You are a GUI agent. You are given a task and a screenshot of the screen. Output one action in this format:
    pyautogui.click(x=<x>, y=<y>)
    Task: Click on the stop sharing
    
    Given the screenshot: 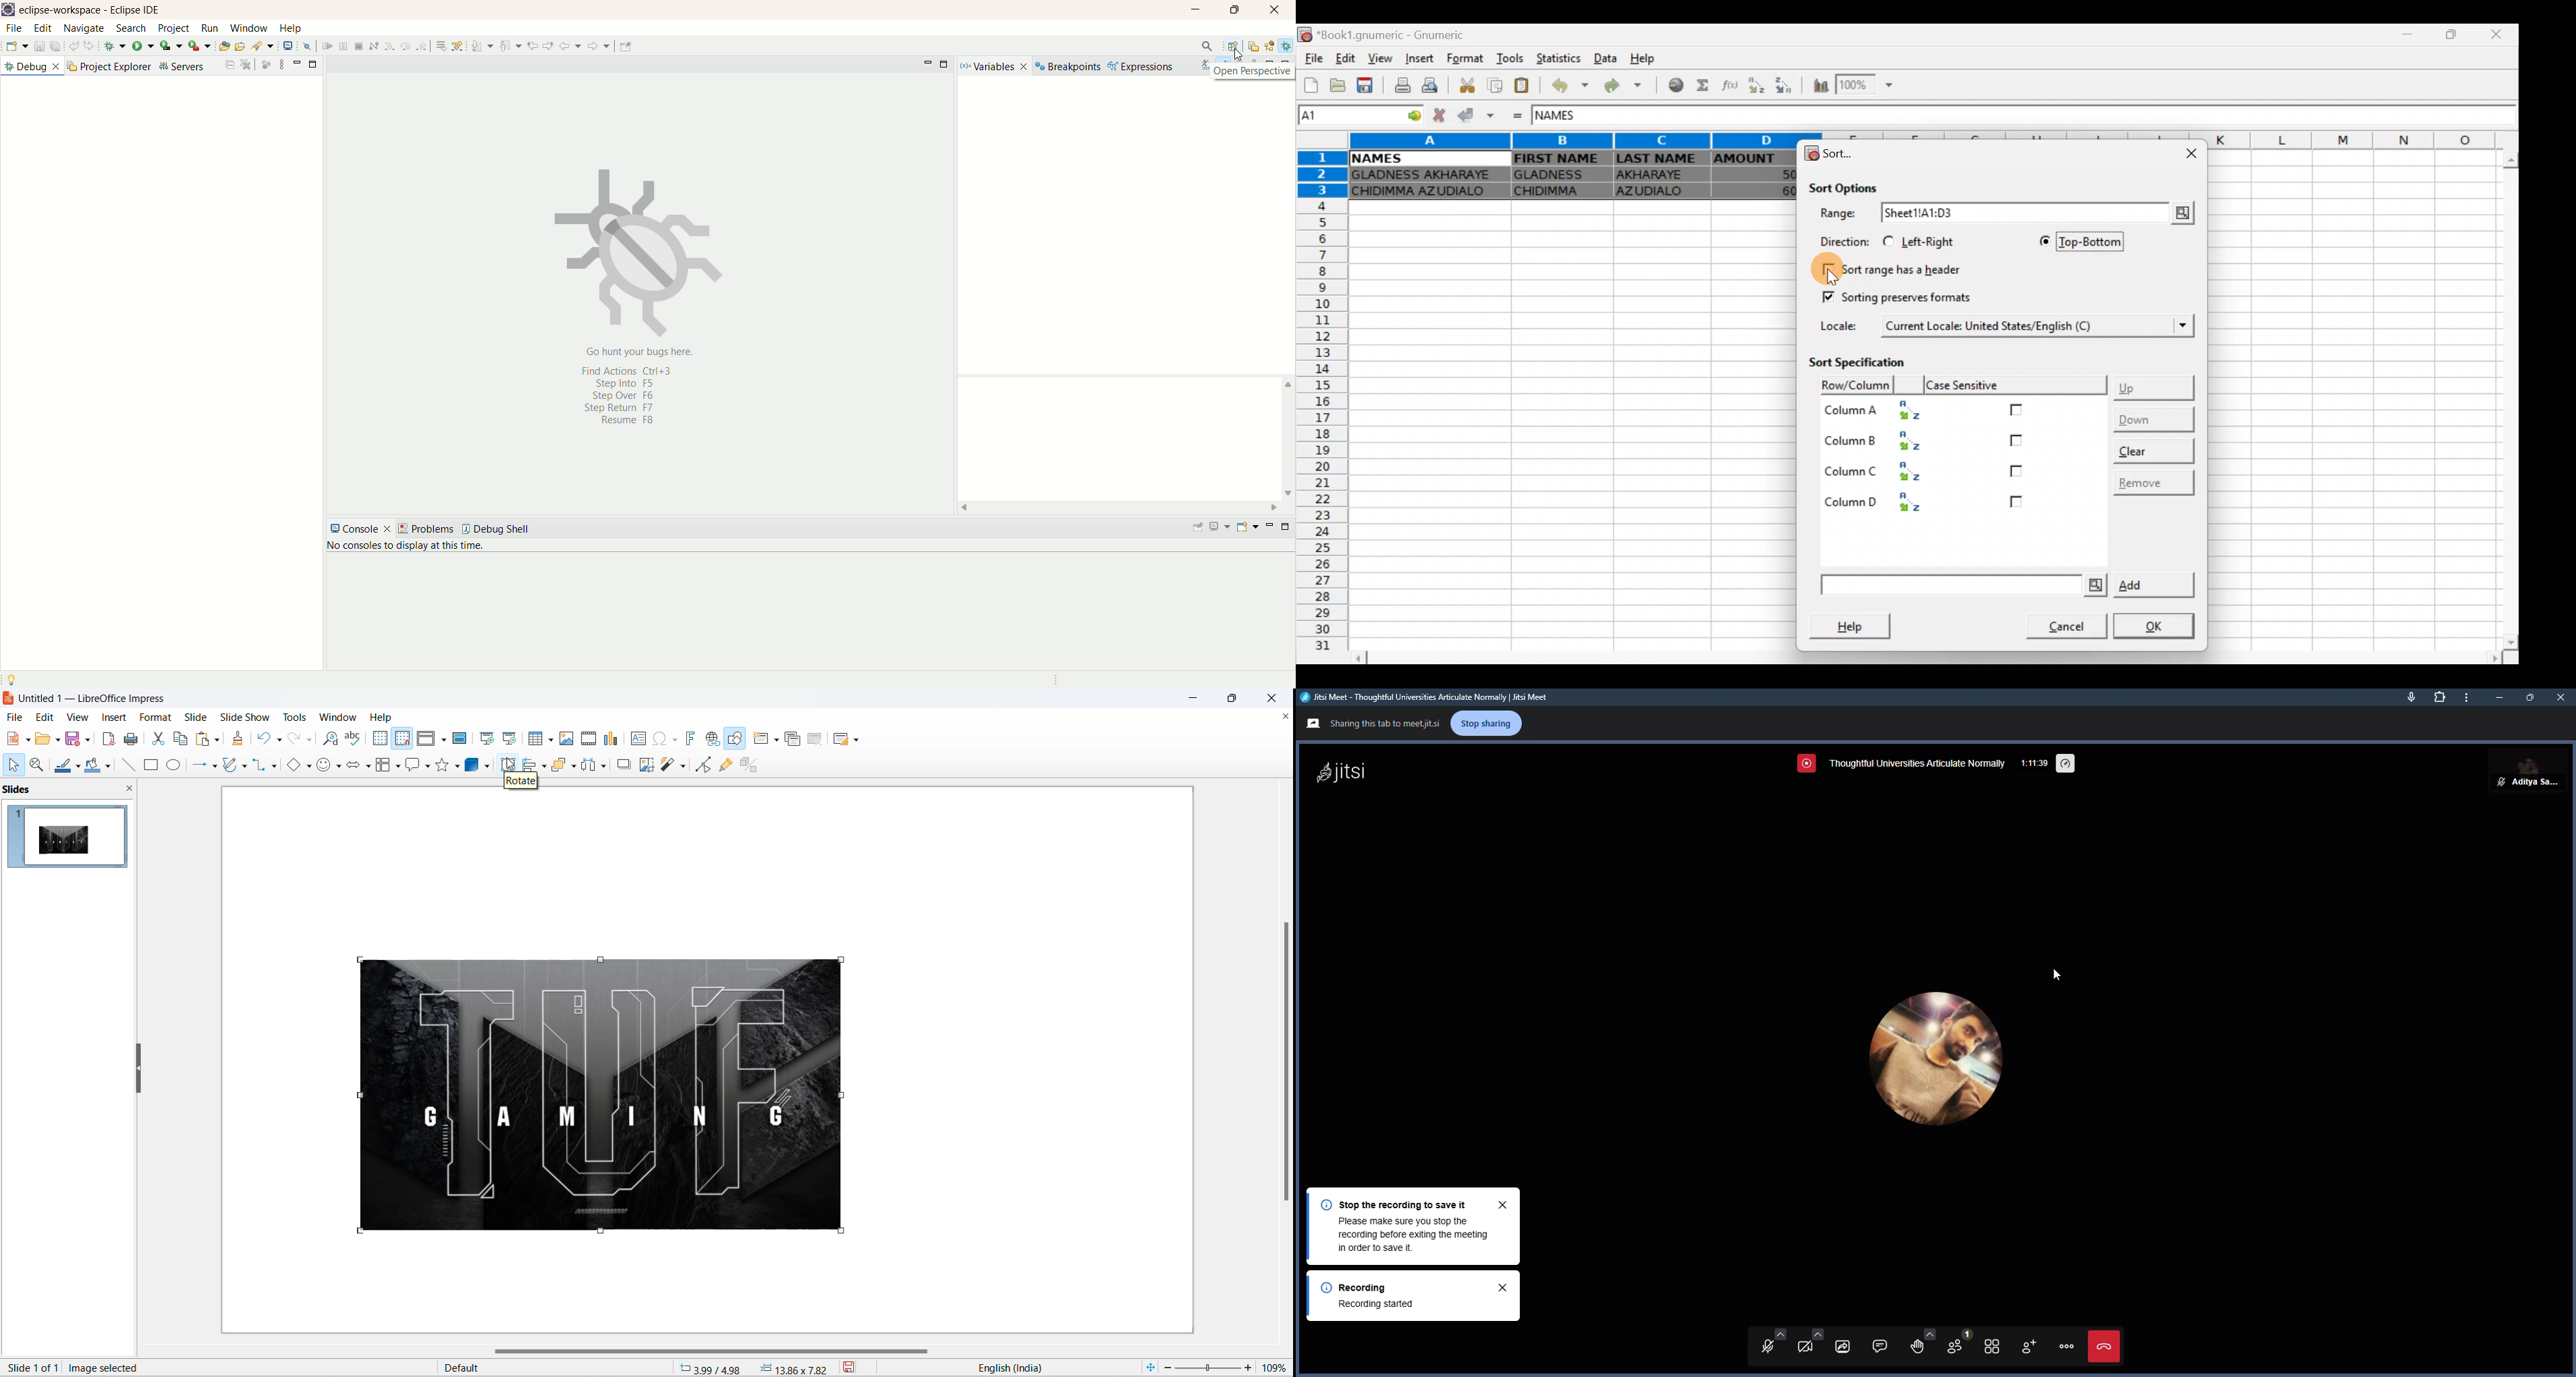 What is the action you would take?
    pyautogui.click(x=1491, y=723)
    